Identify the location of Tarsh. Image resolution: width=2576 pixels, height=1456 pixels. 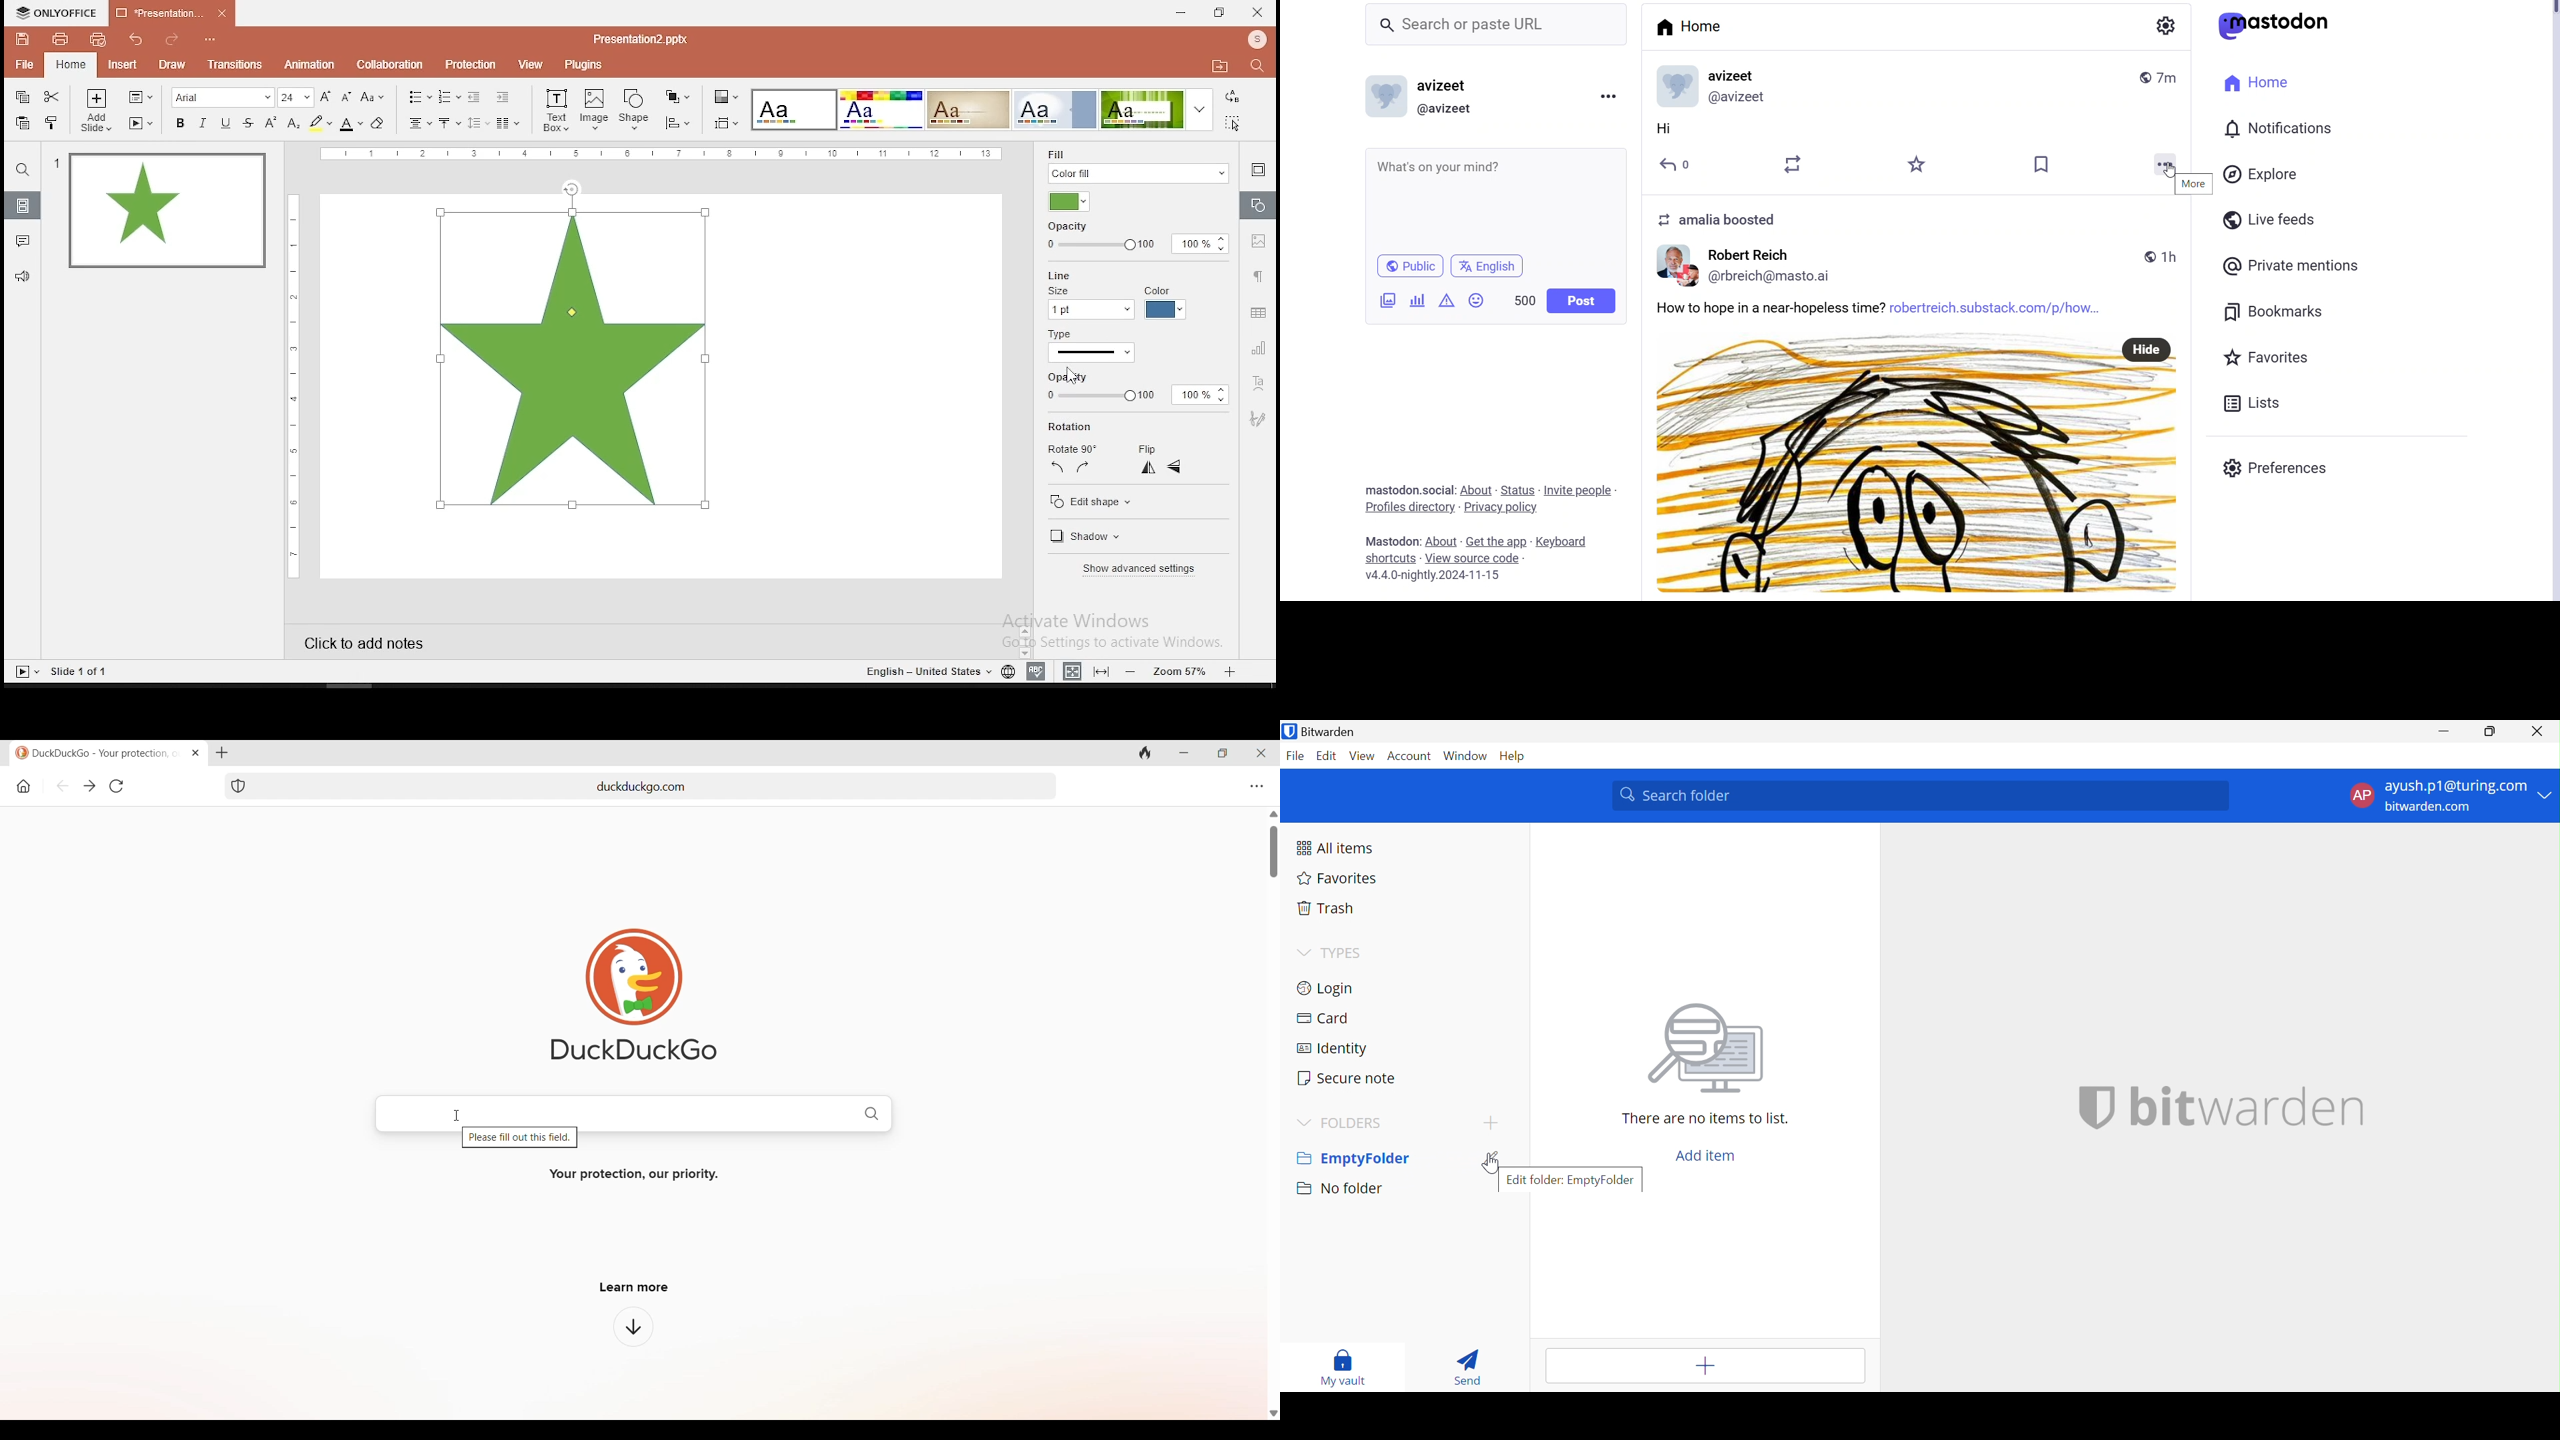
(1330, 908).